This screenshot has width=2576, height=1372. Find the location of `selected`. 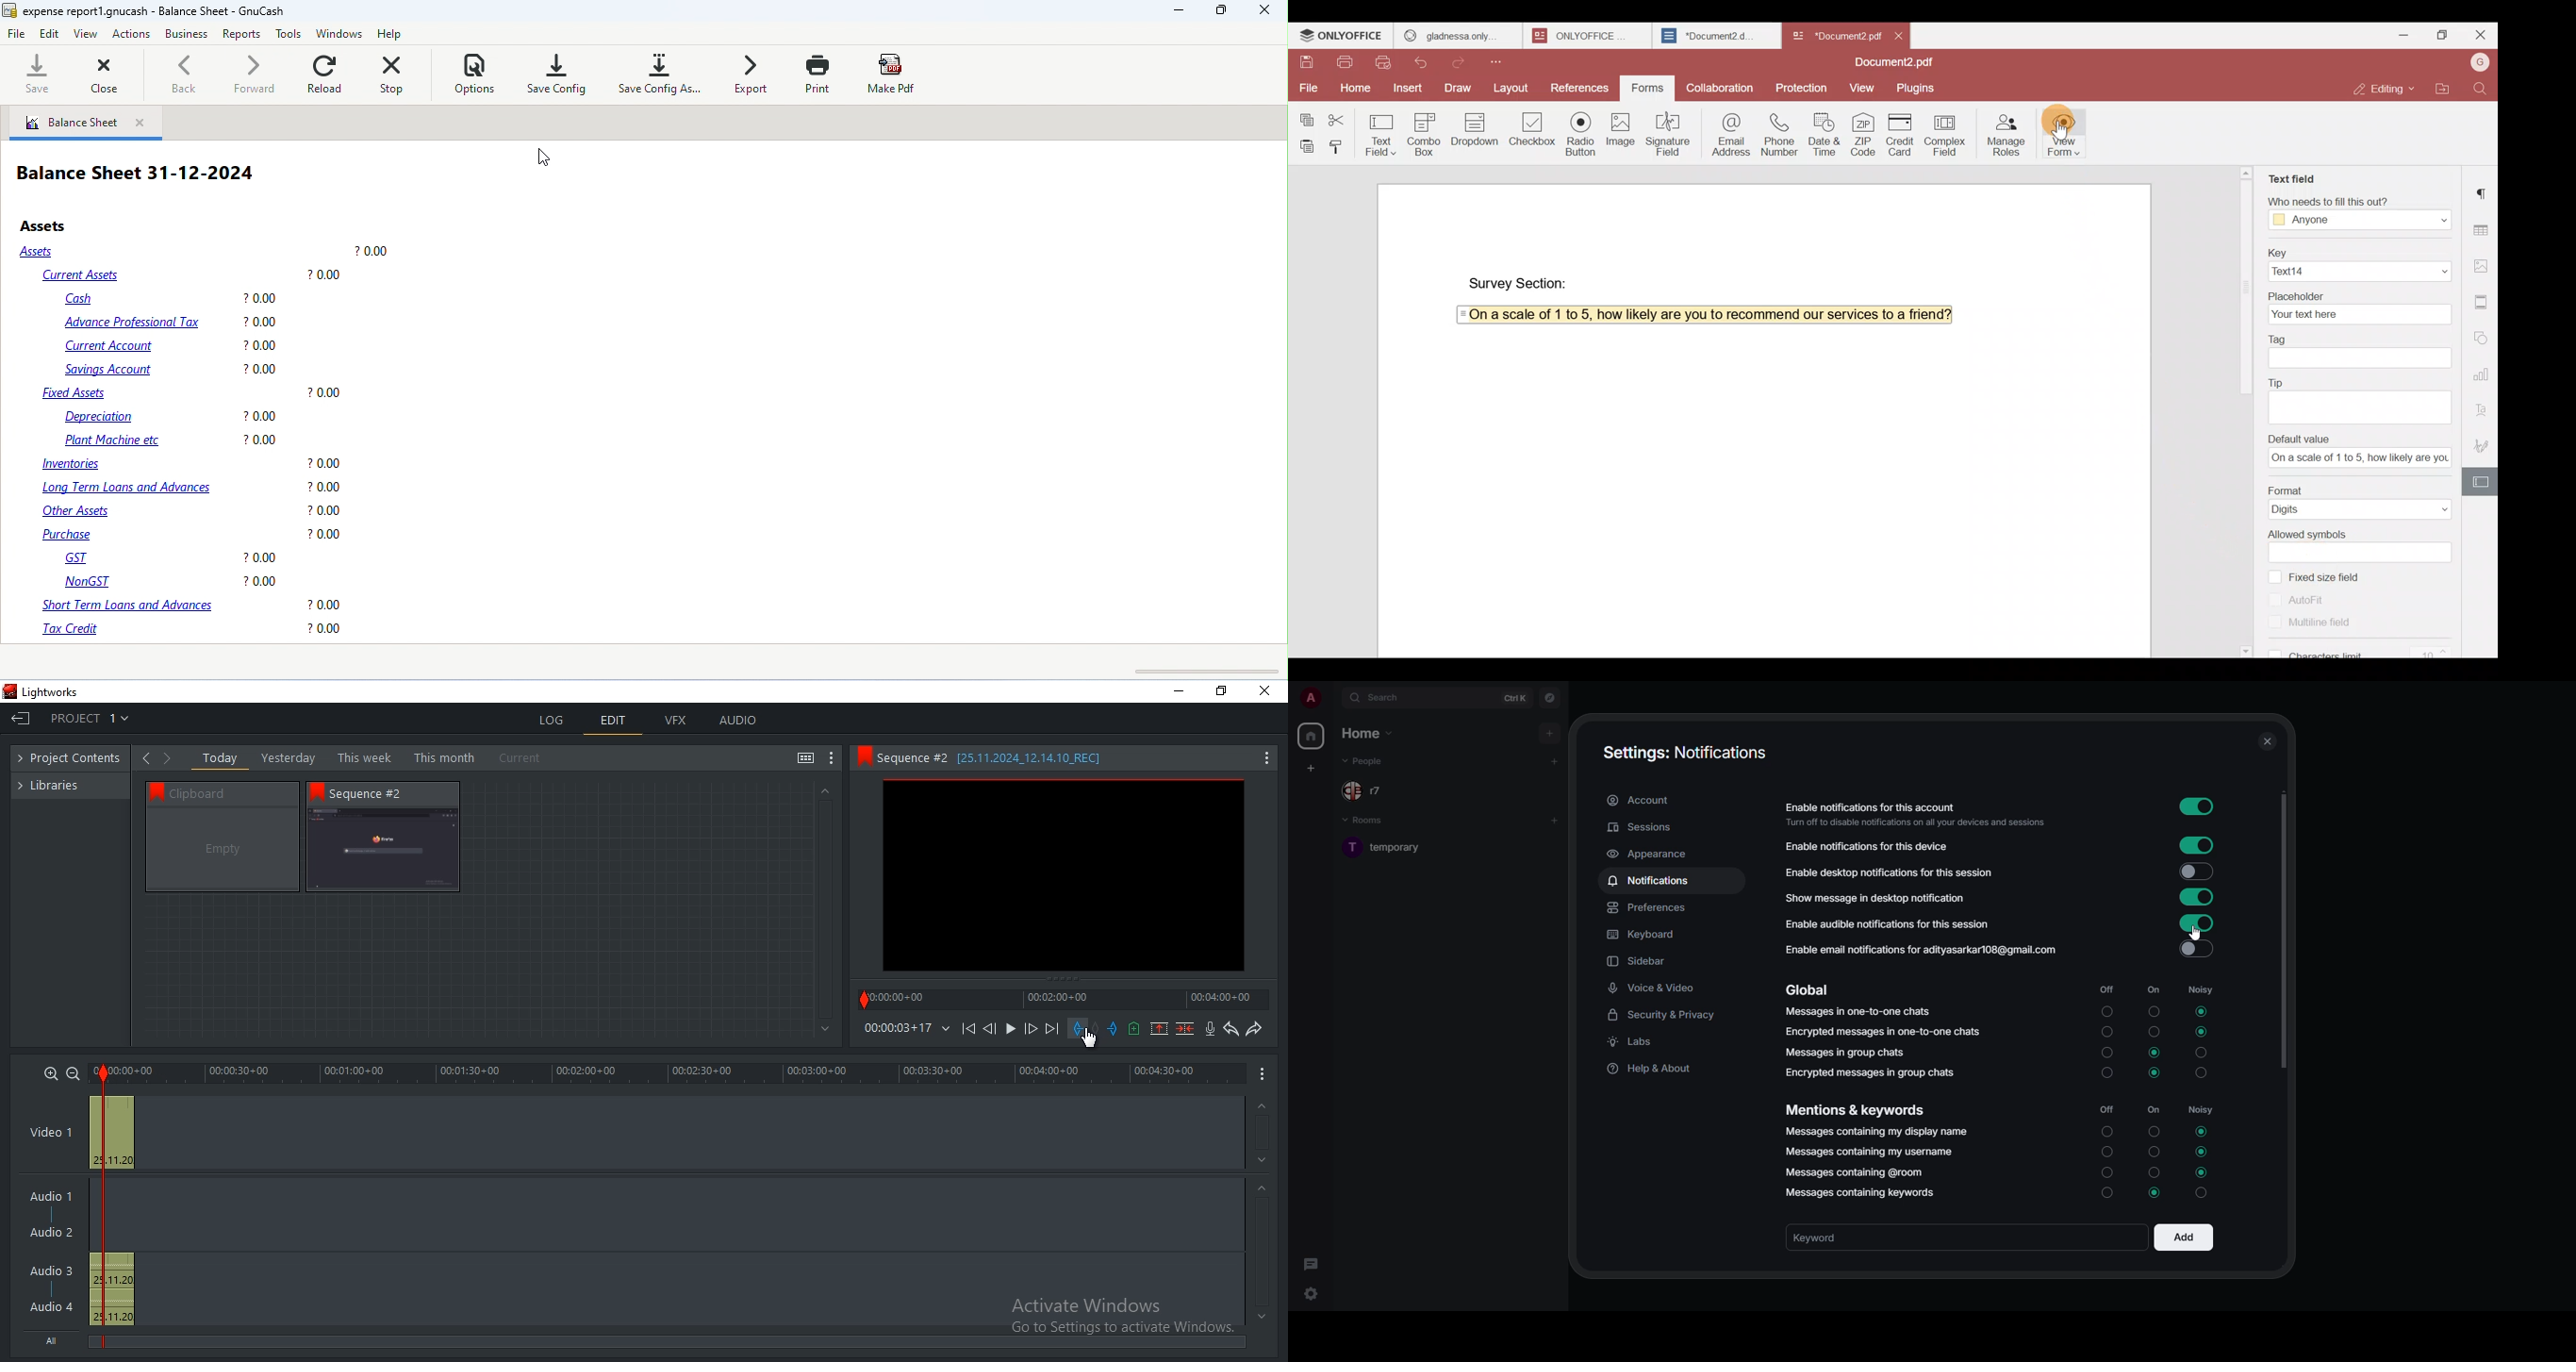

selected is located at coordinates (2200, 1013).